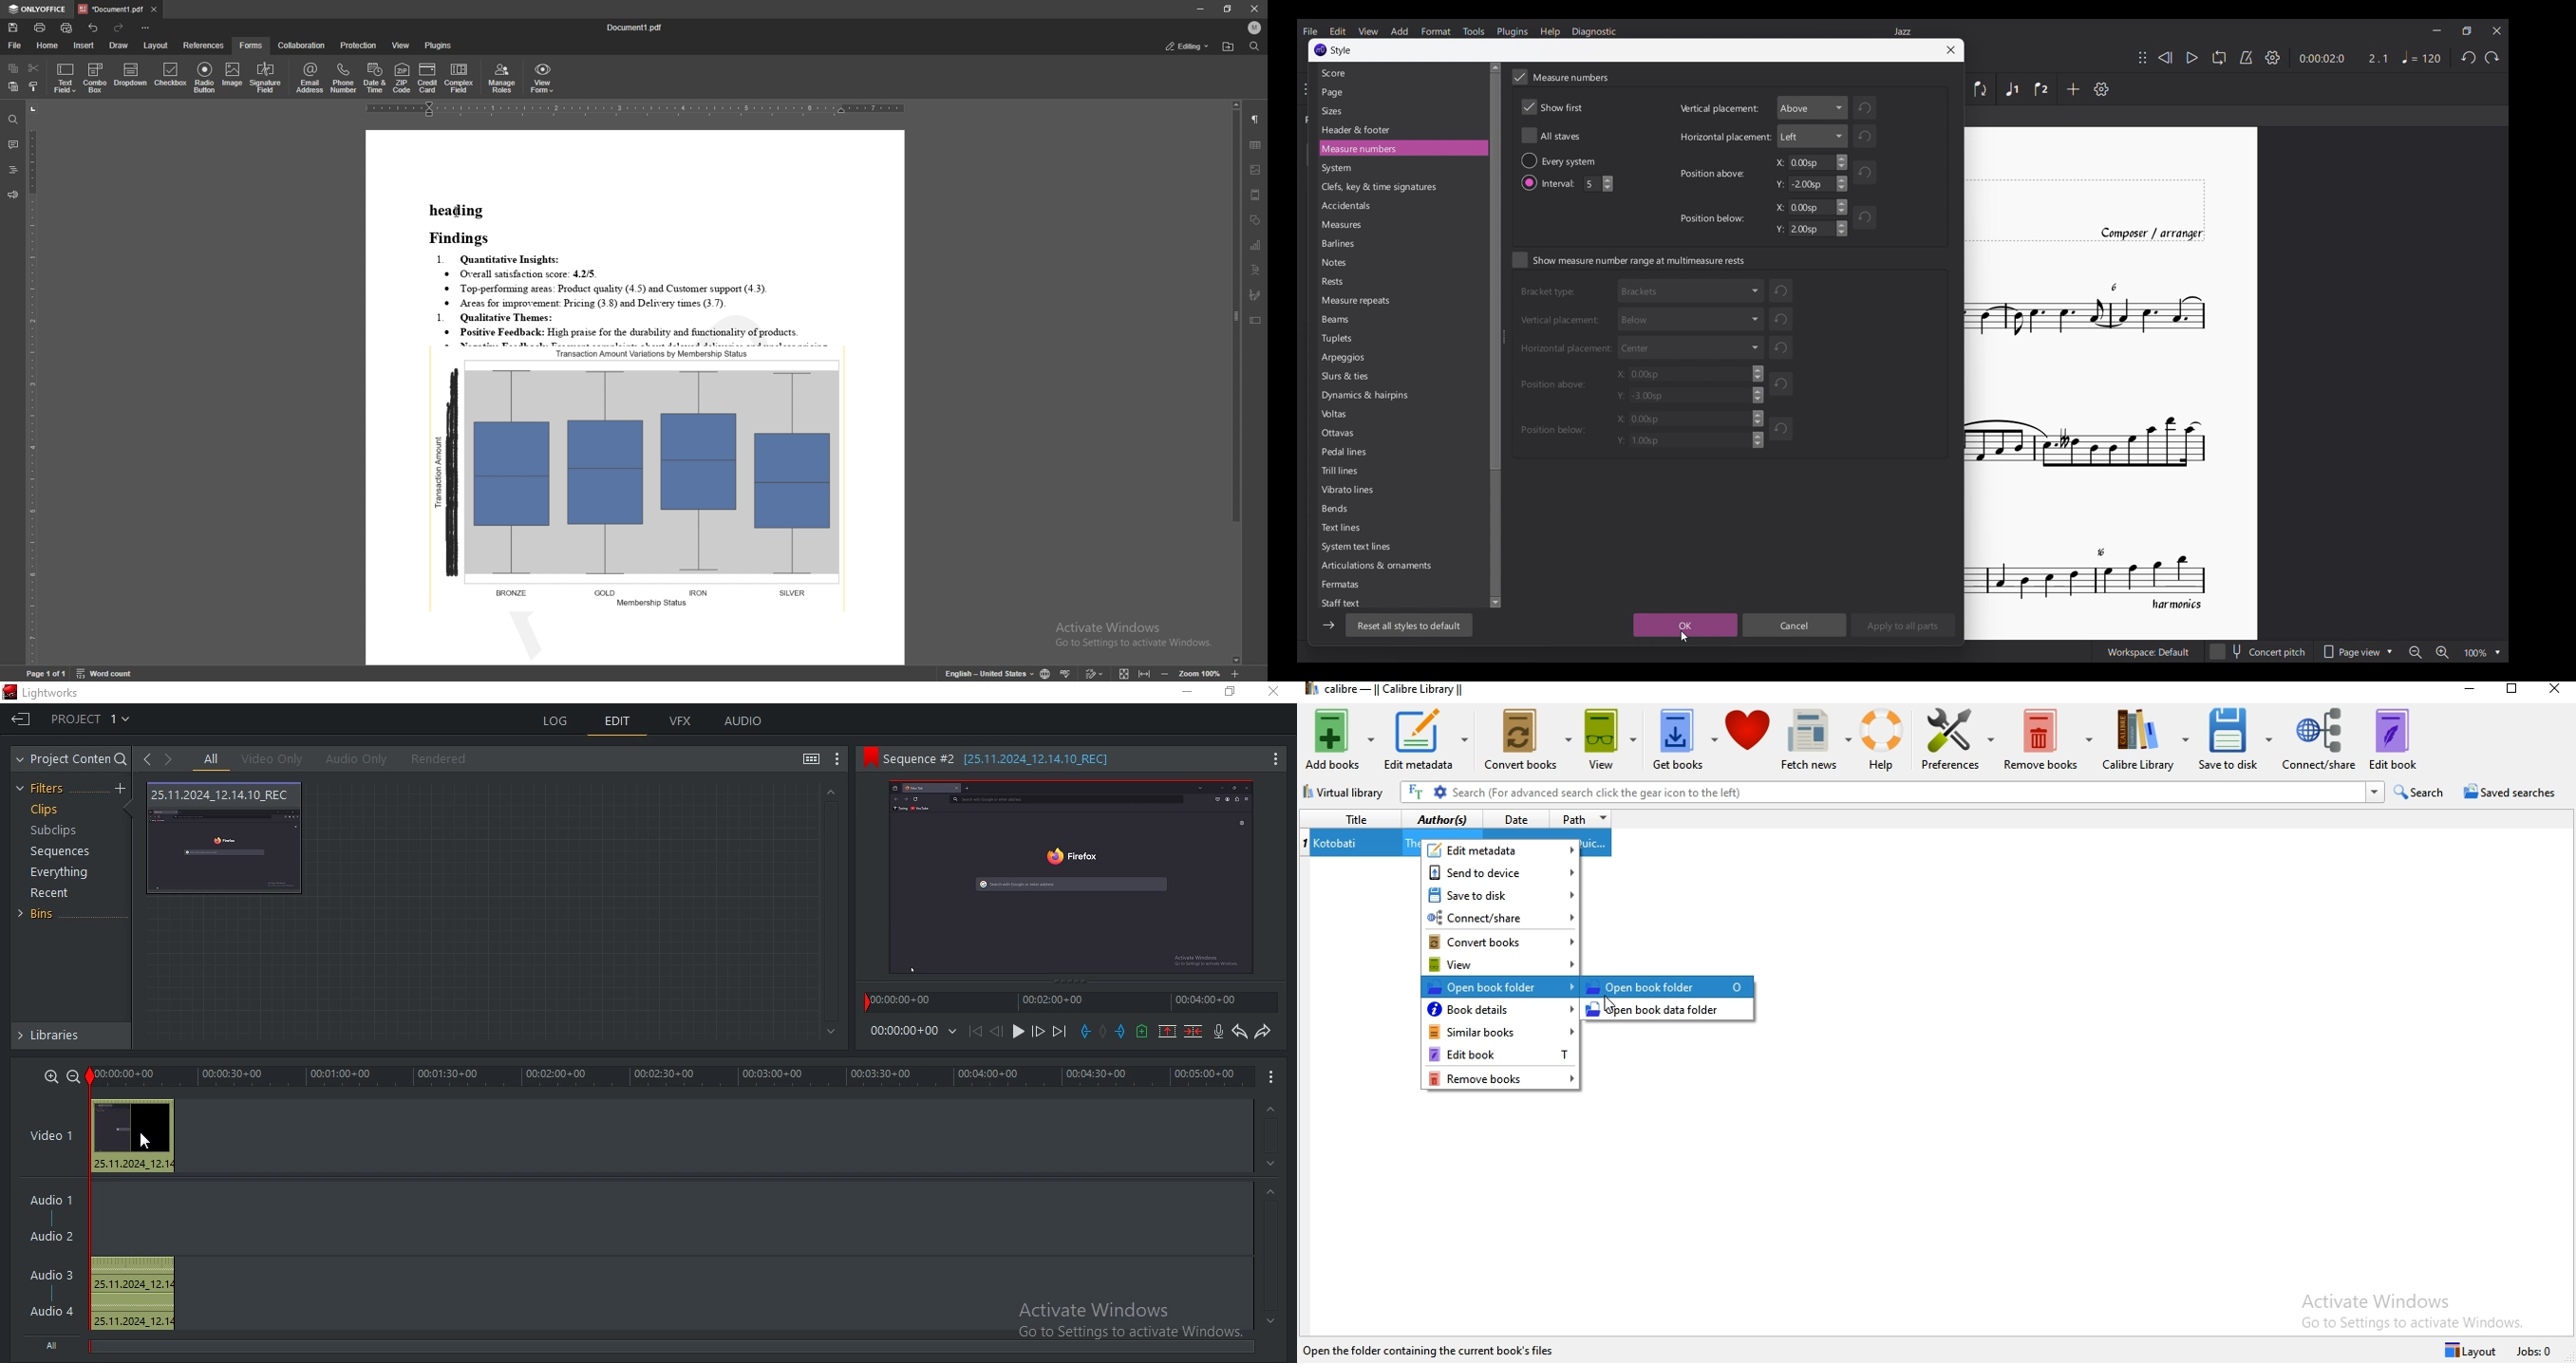 Image resolution: width=2576 pixels, height=1372 pixels. Describe the element at coordinates (96, 77) in the screenshot. I see `combo box` at that location.